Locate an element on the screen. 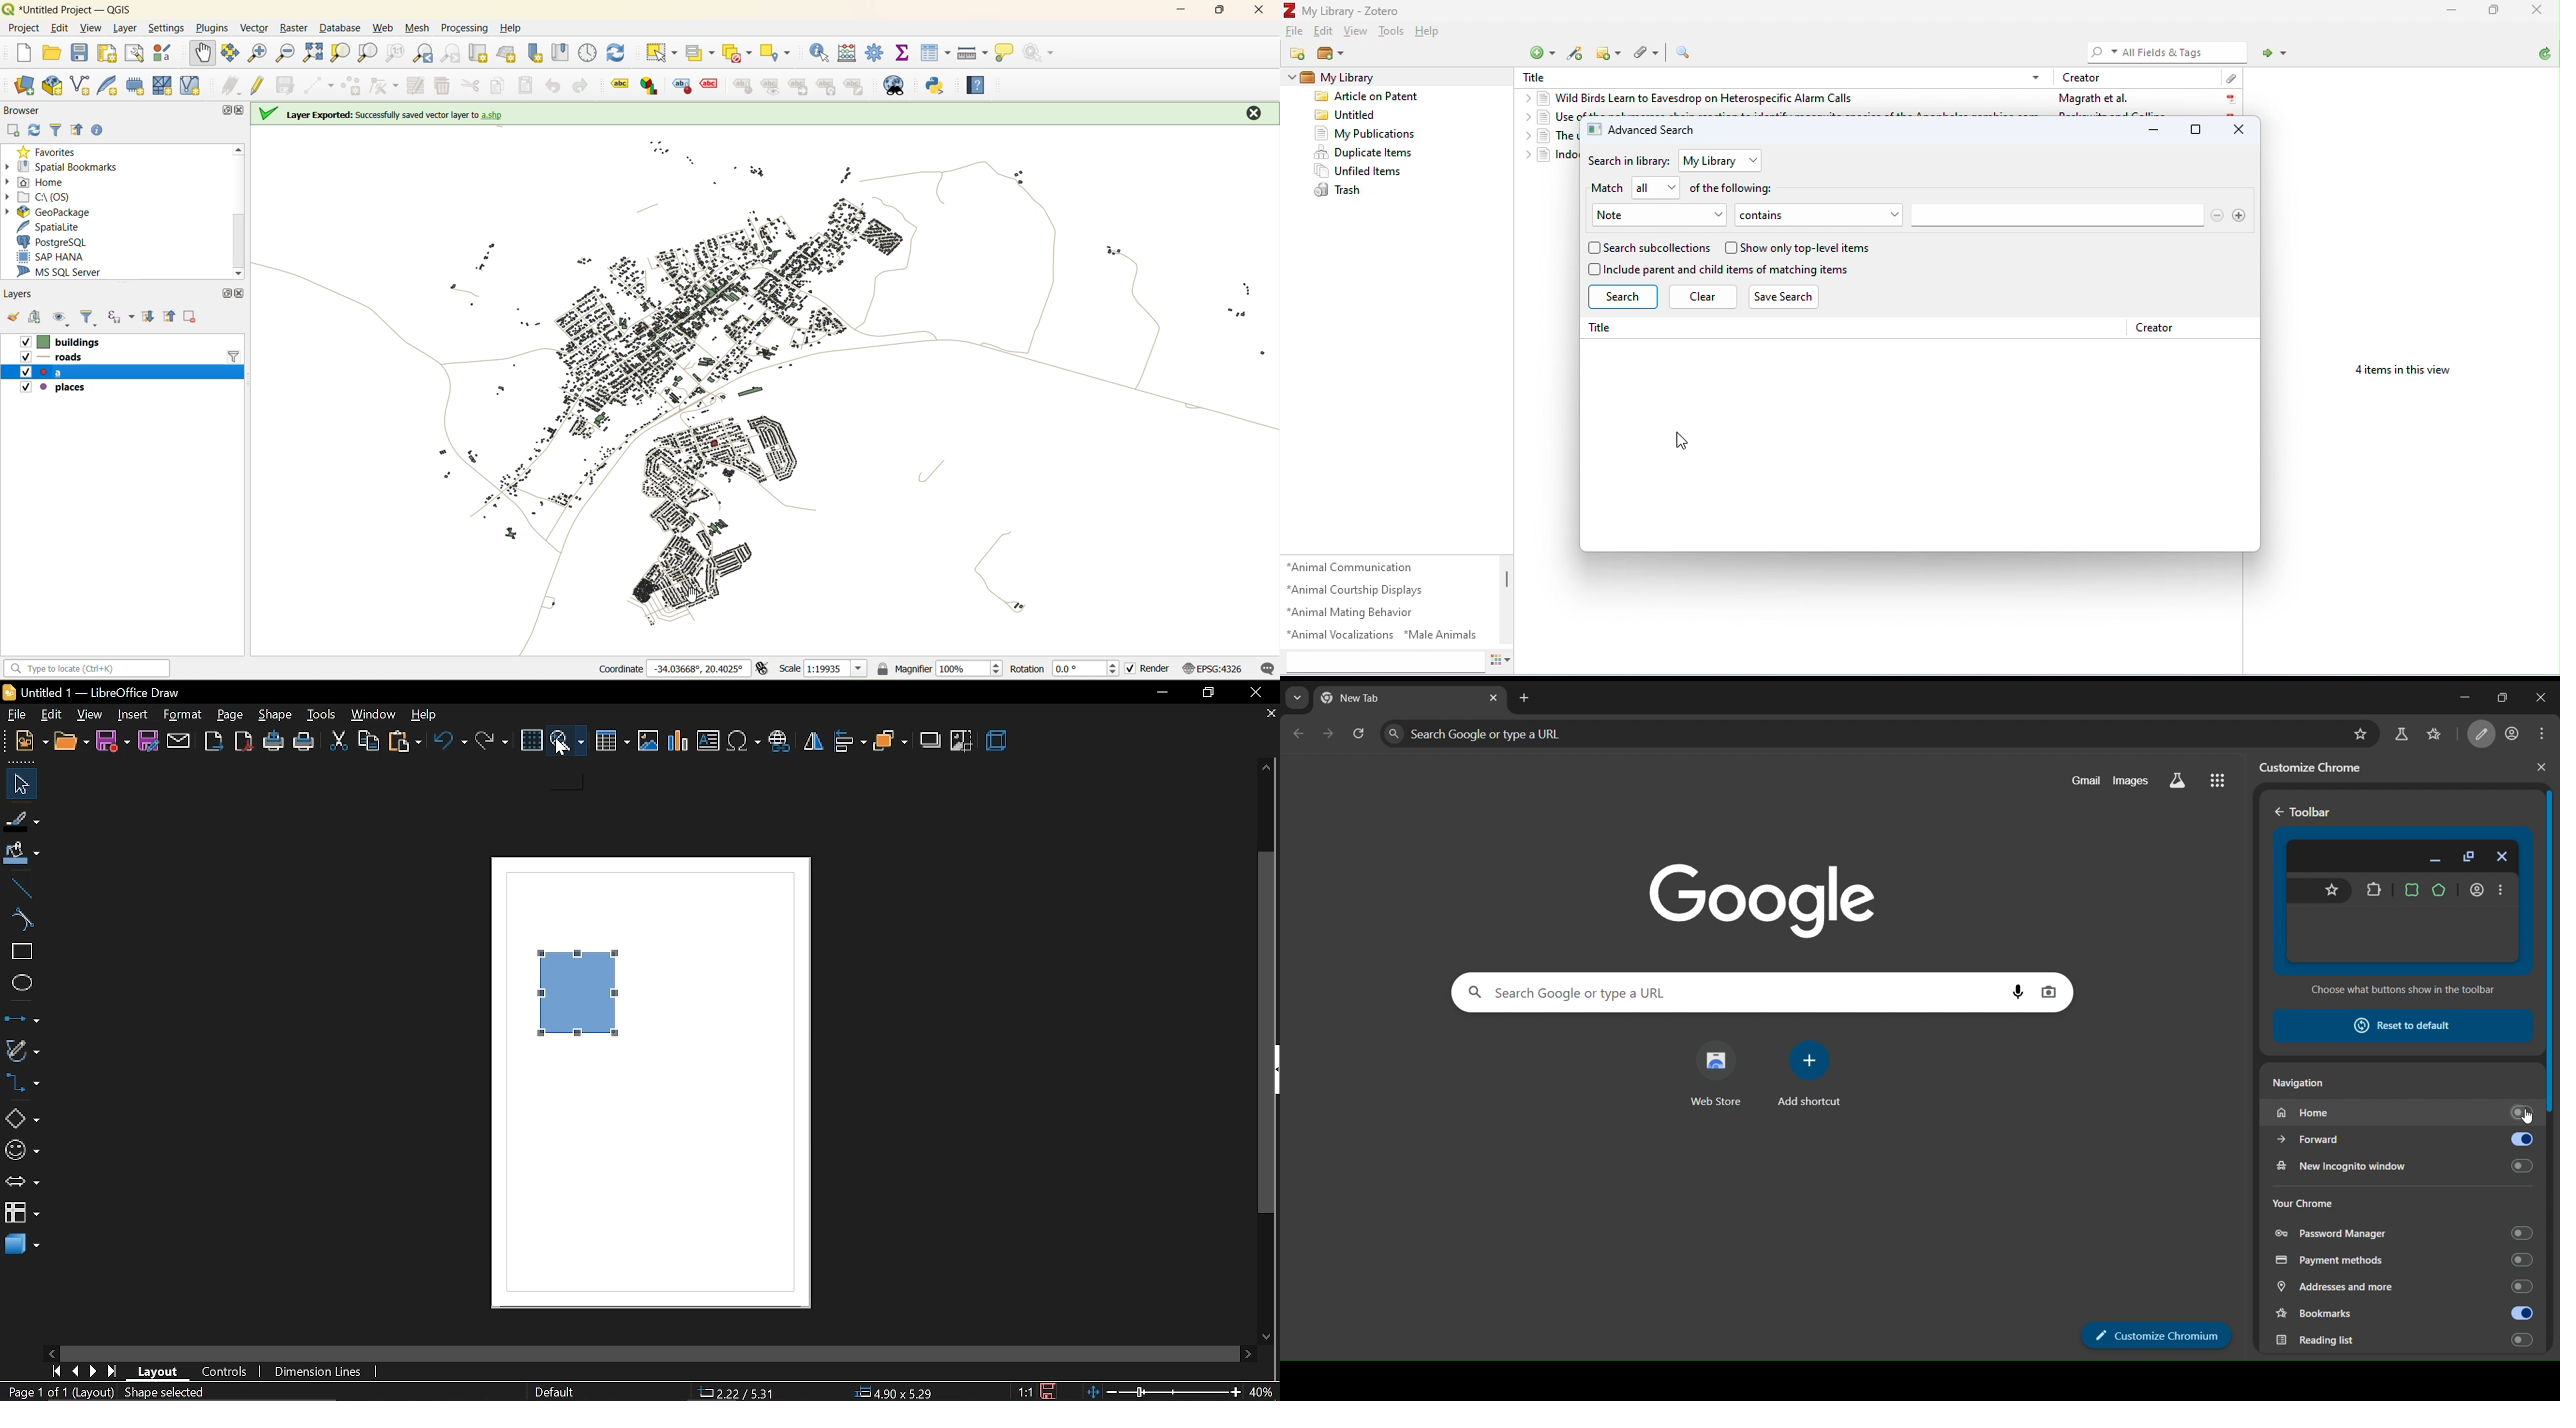 The image size is (2576, 1428). move down is located at coordinates (1270, 1337).